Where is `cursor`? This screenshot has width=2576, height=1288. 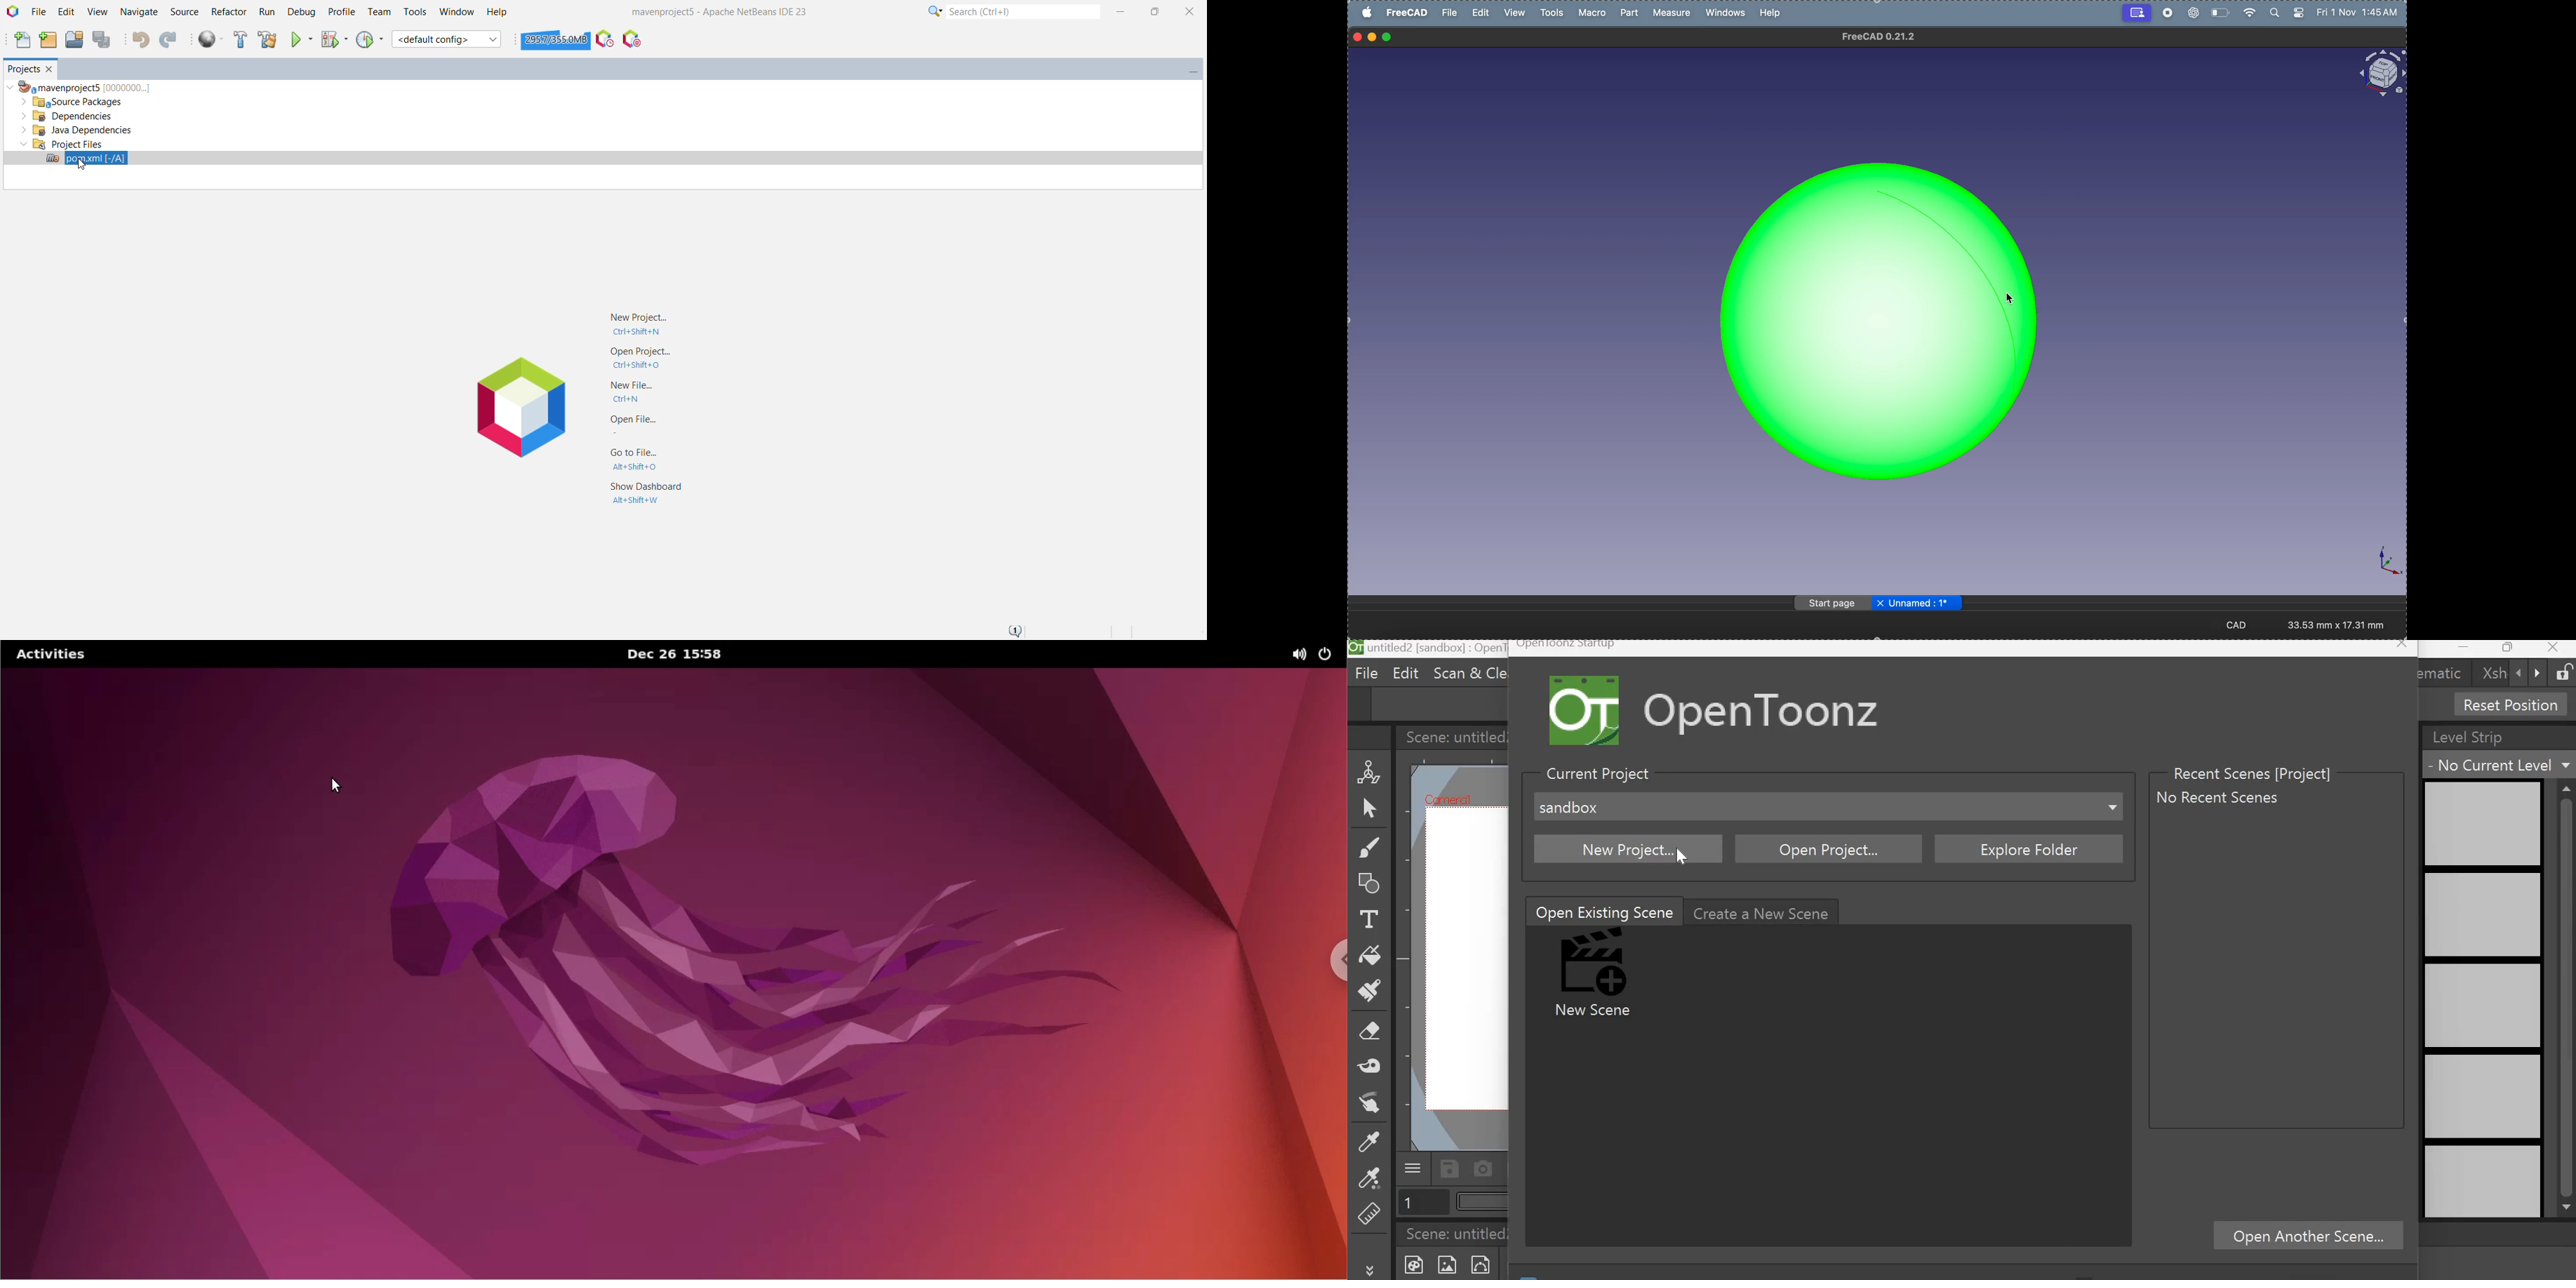 cursor is located at coordinates (340, 784).